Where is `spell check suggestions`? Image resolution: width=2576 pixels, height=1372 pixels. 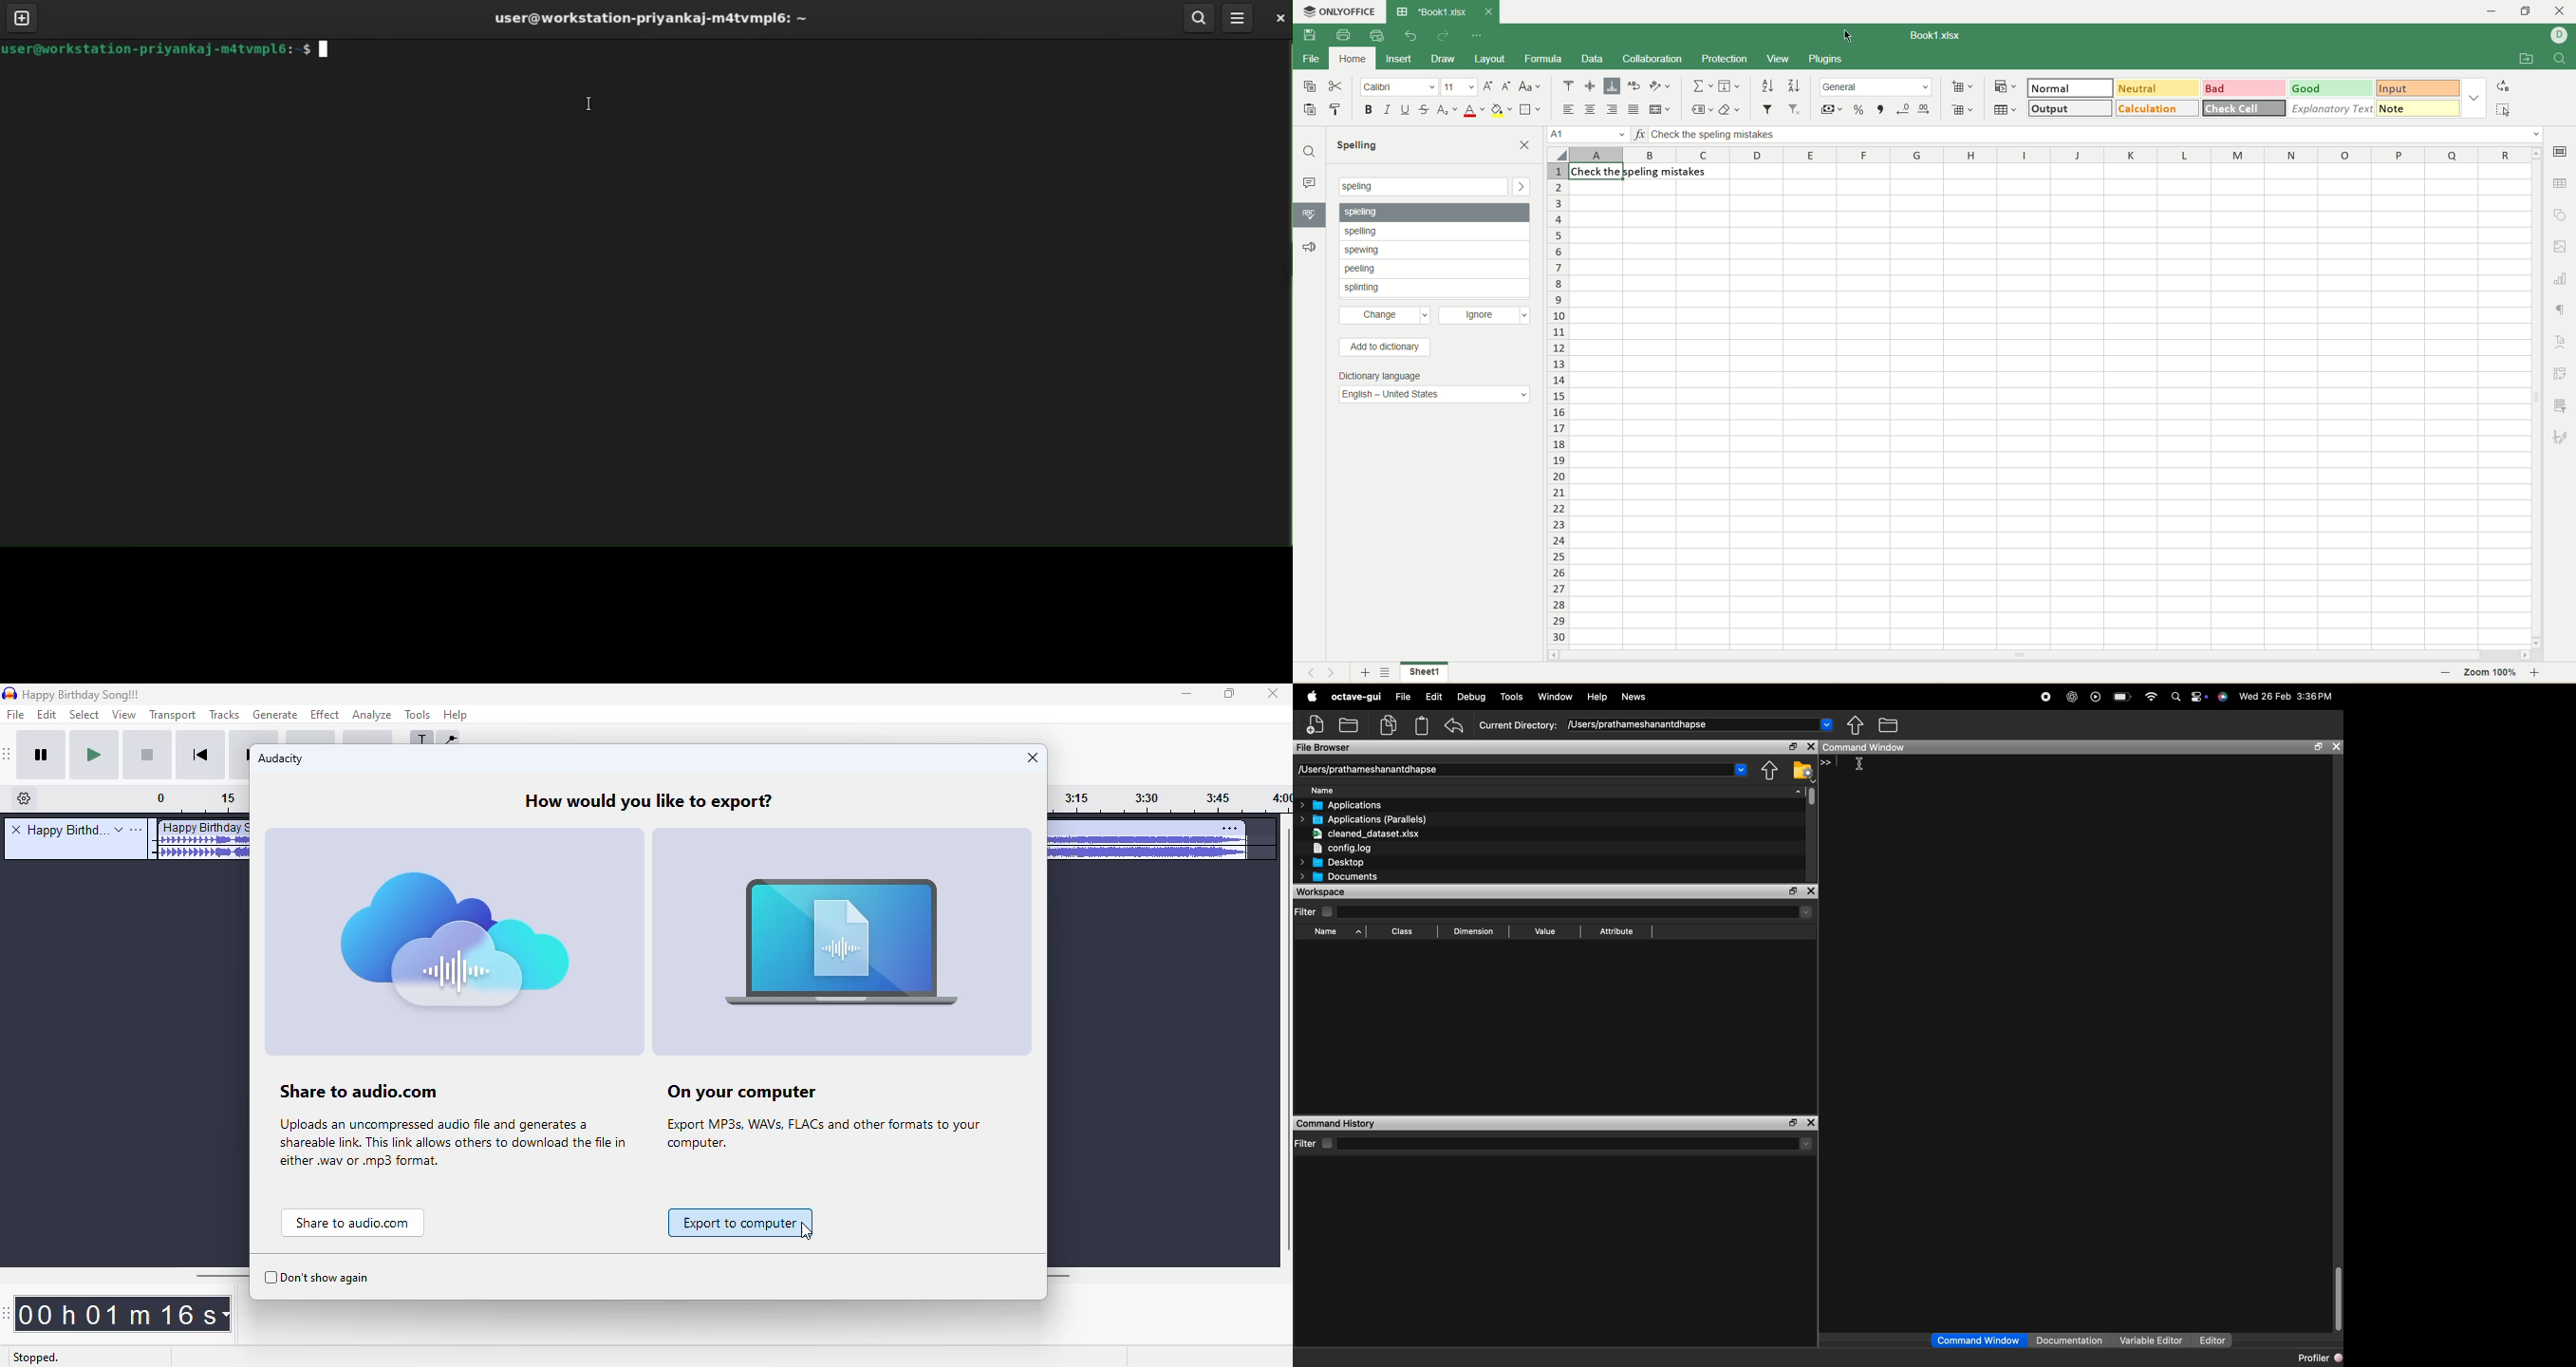 spell check suggestions is located at coordinates (1432, 249).